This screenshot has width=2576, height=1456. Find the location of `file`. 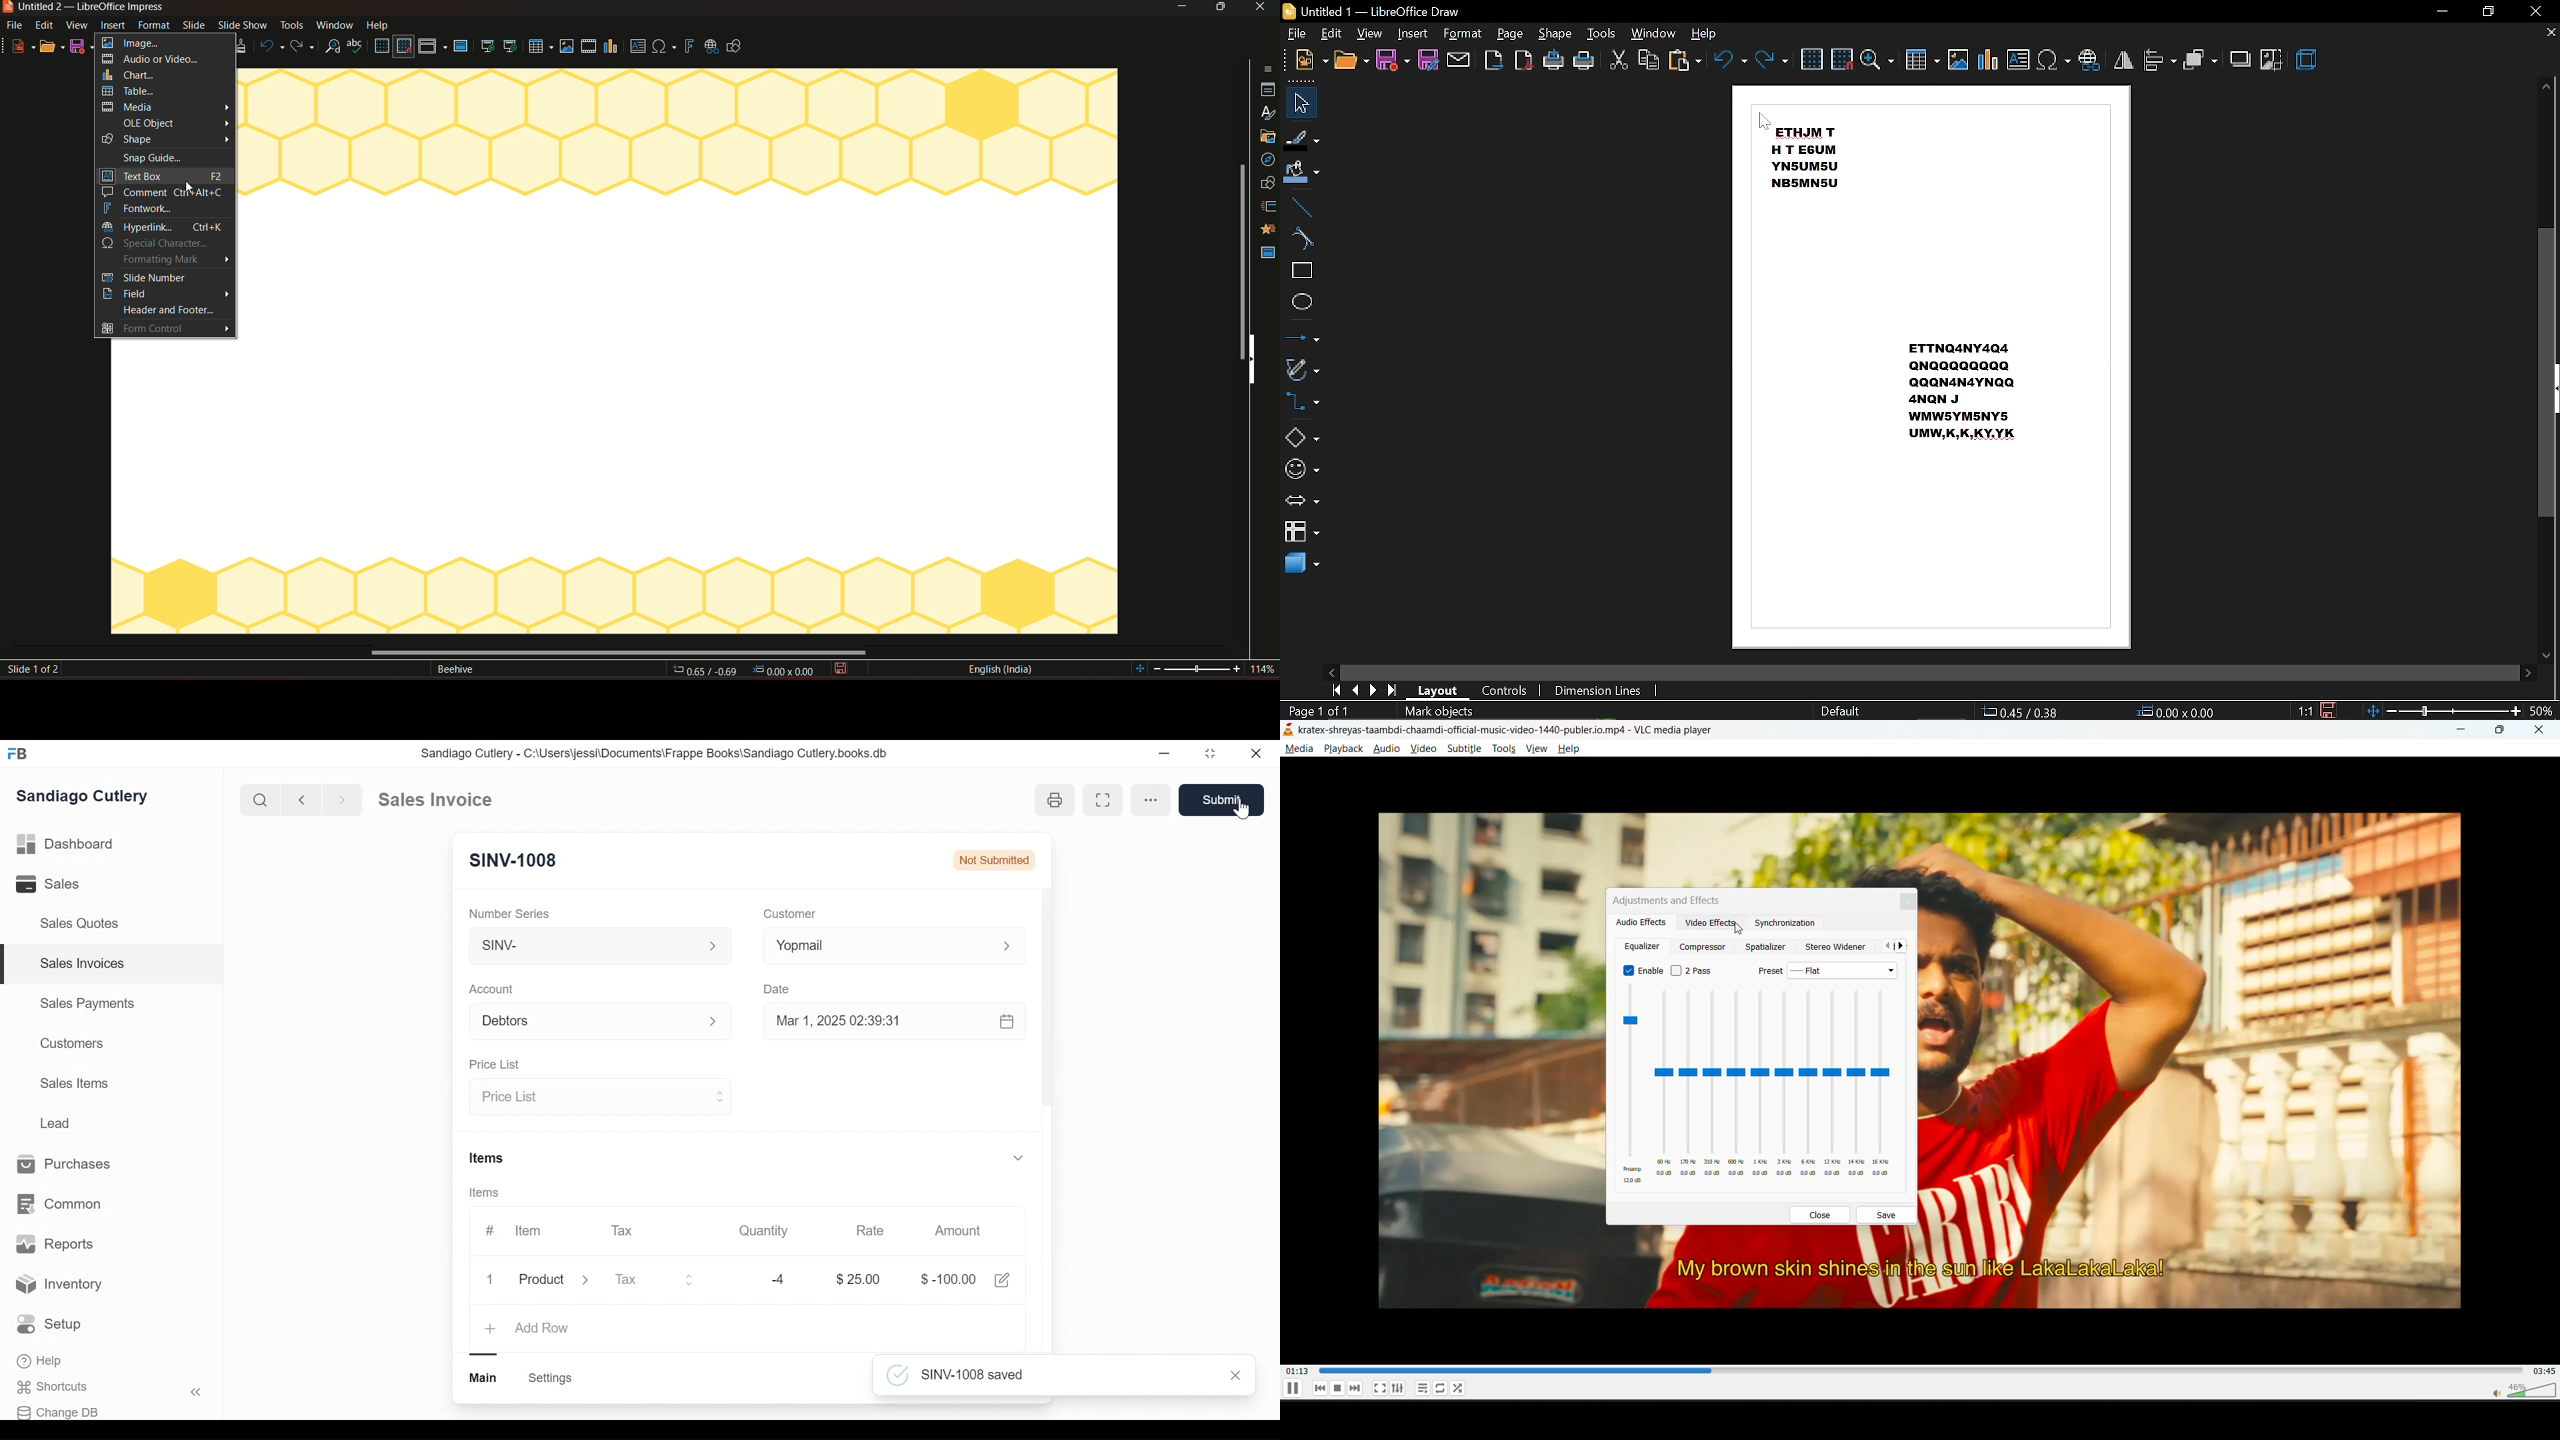

file is located at coordinates (17, 26).